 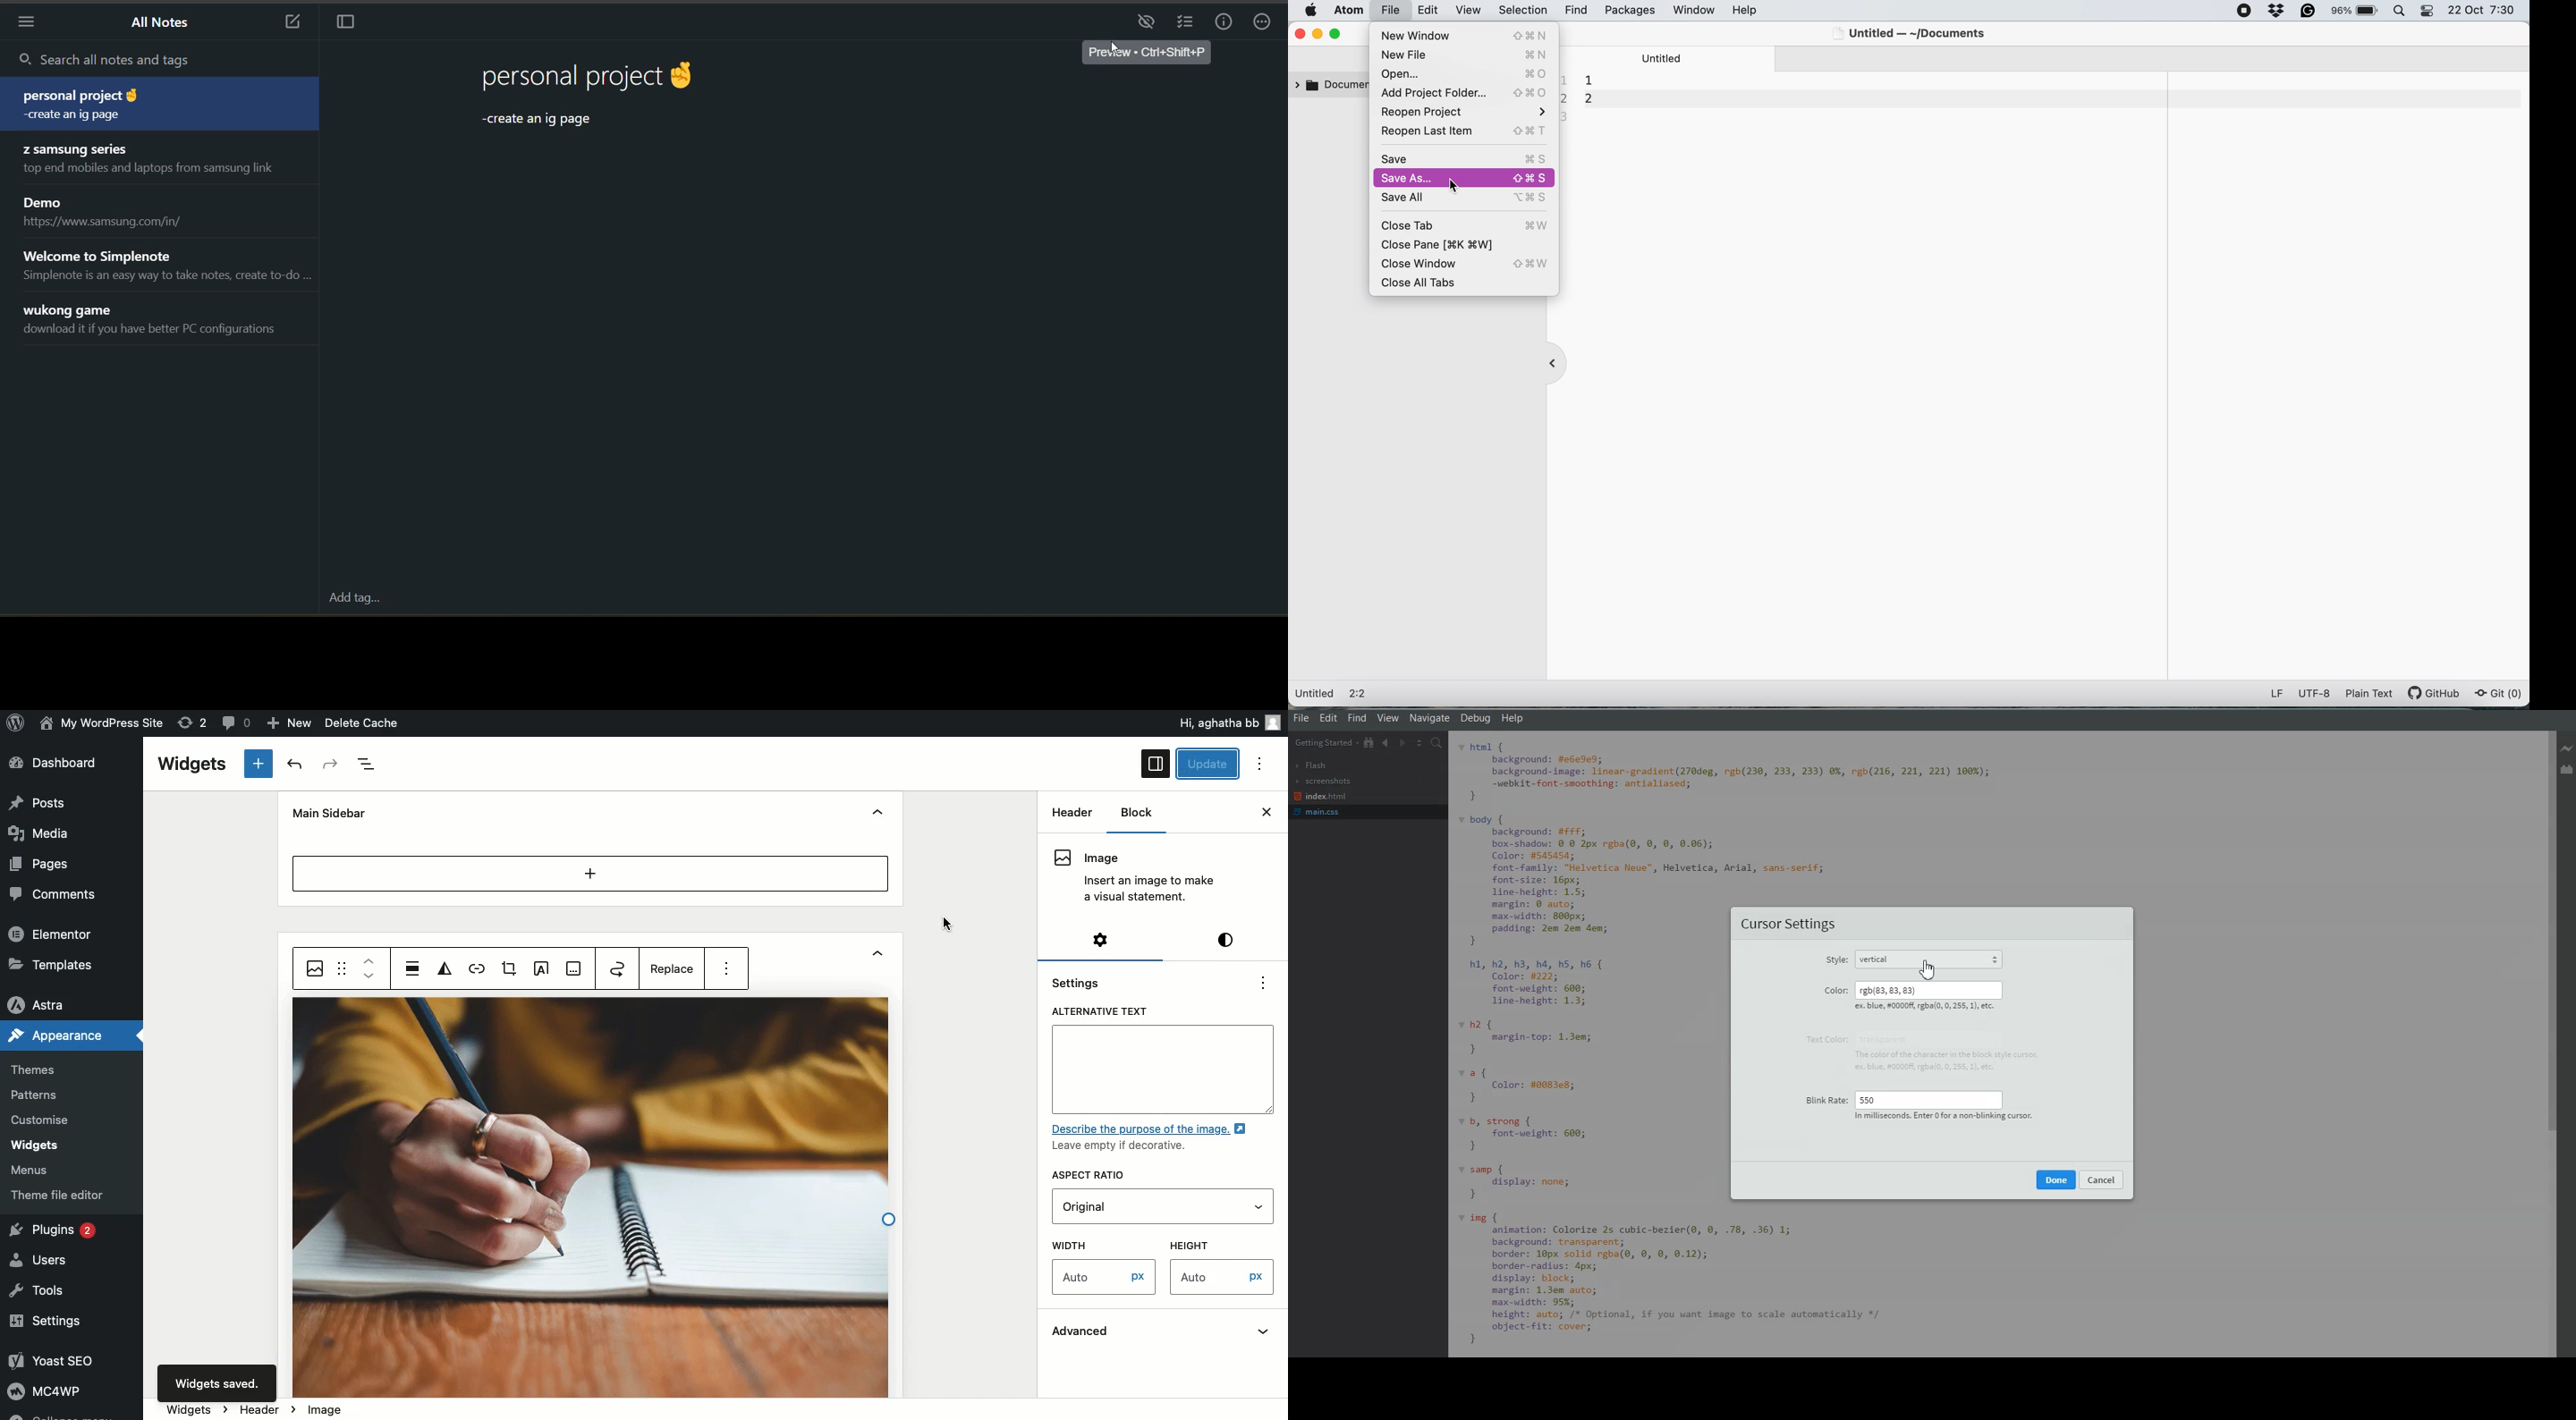 I want to click on add tag, so click(x=354, y=600).